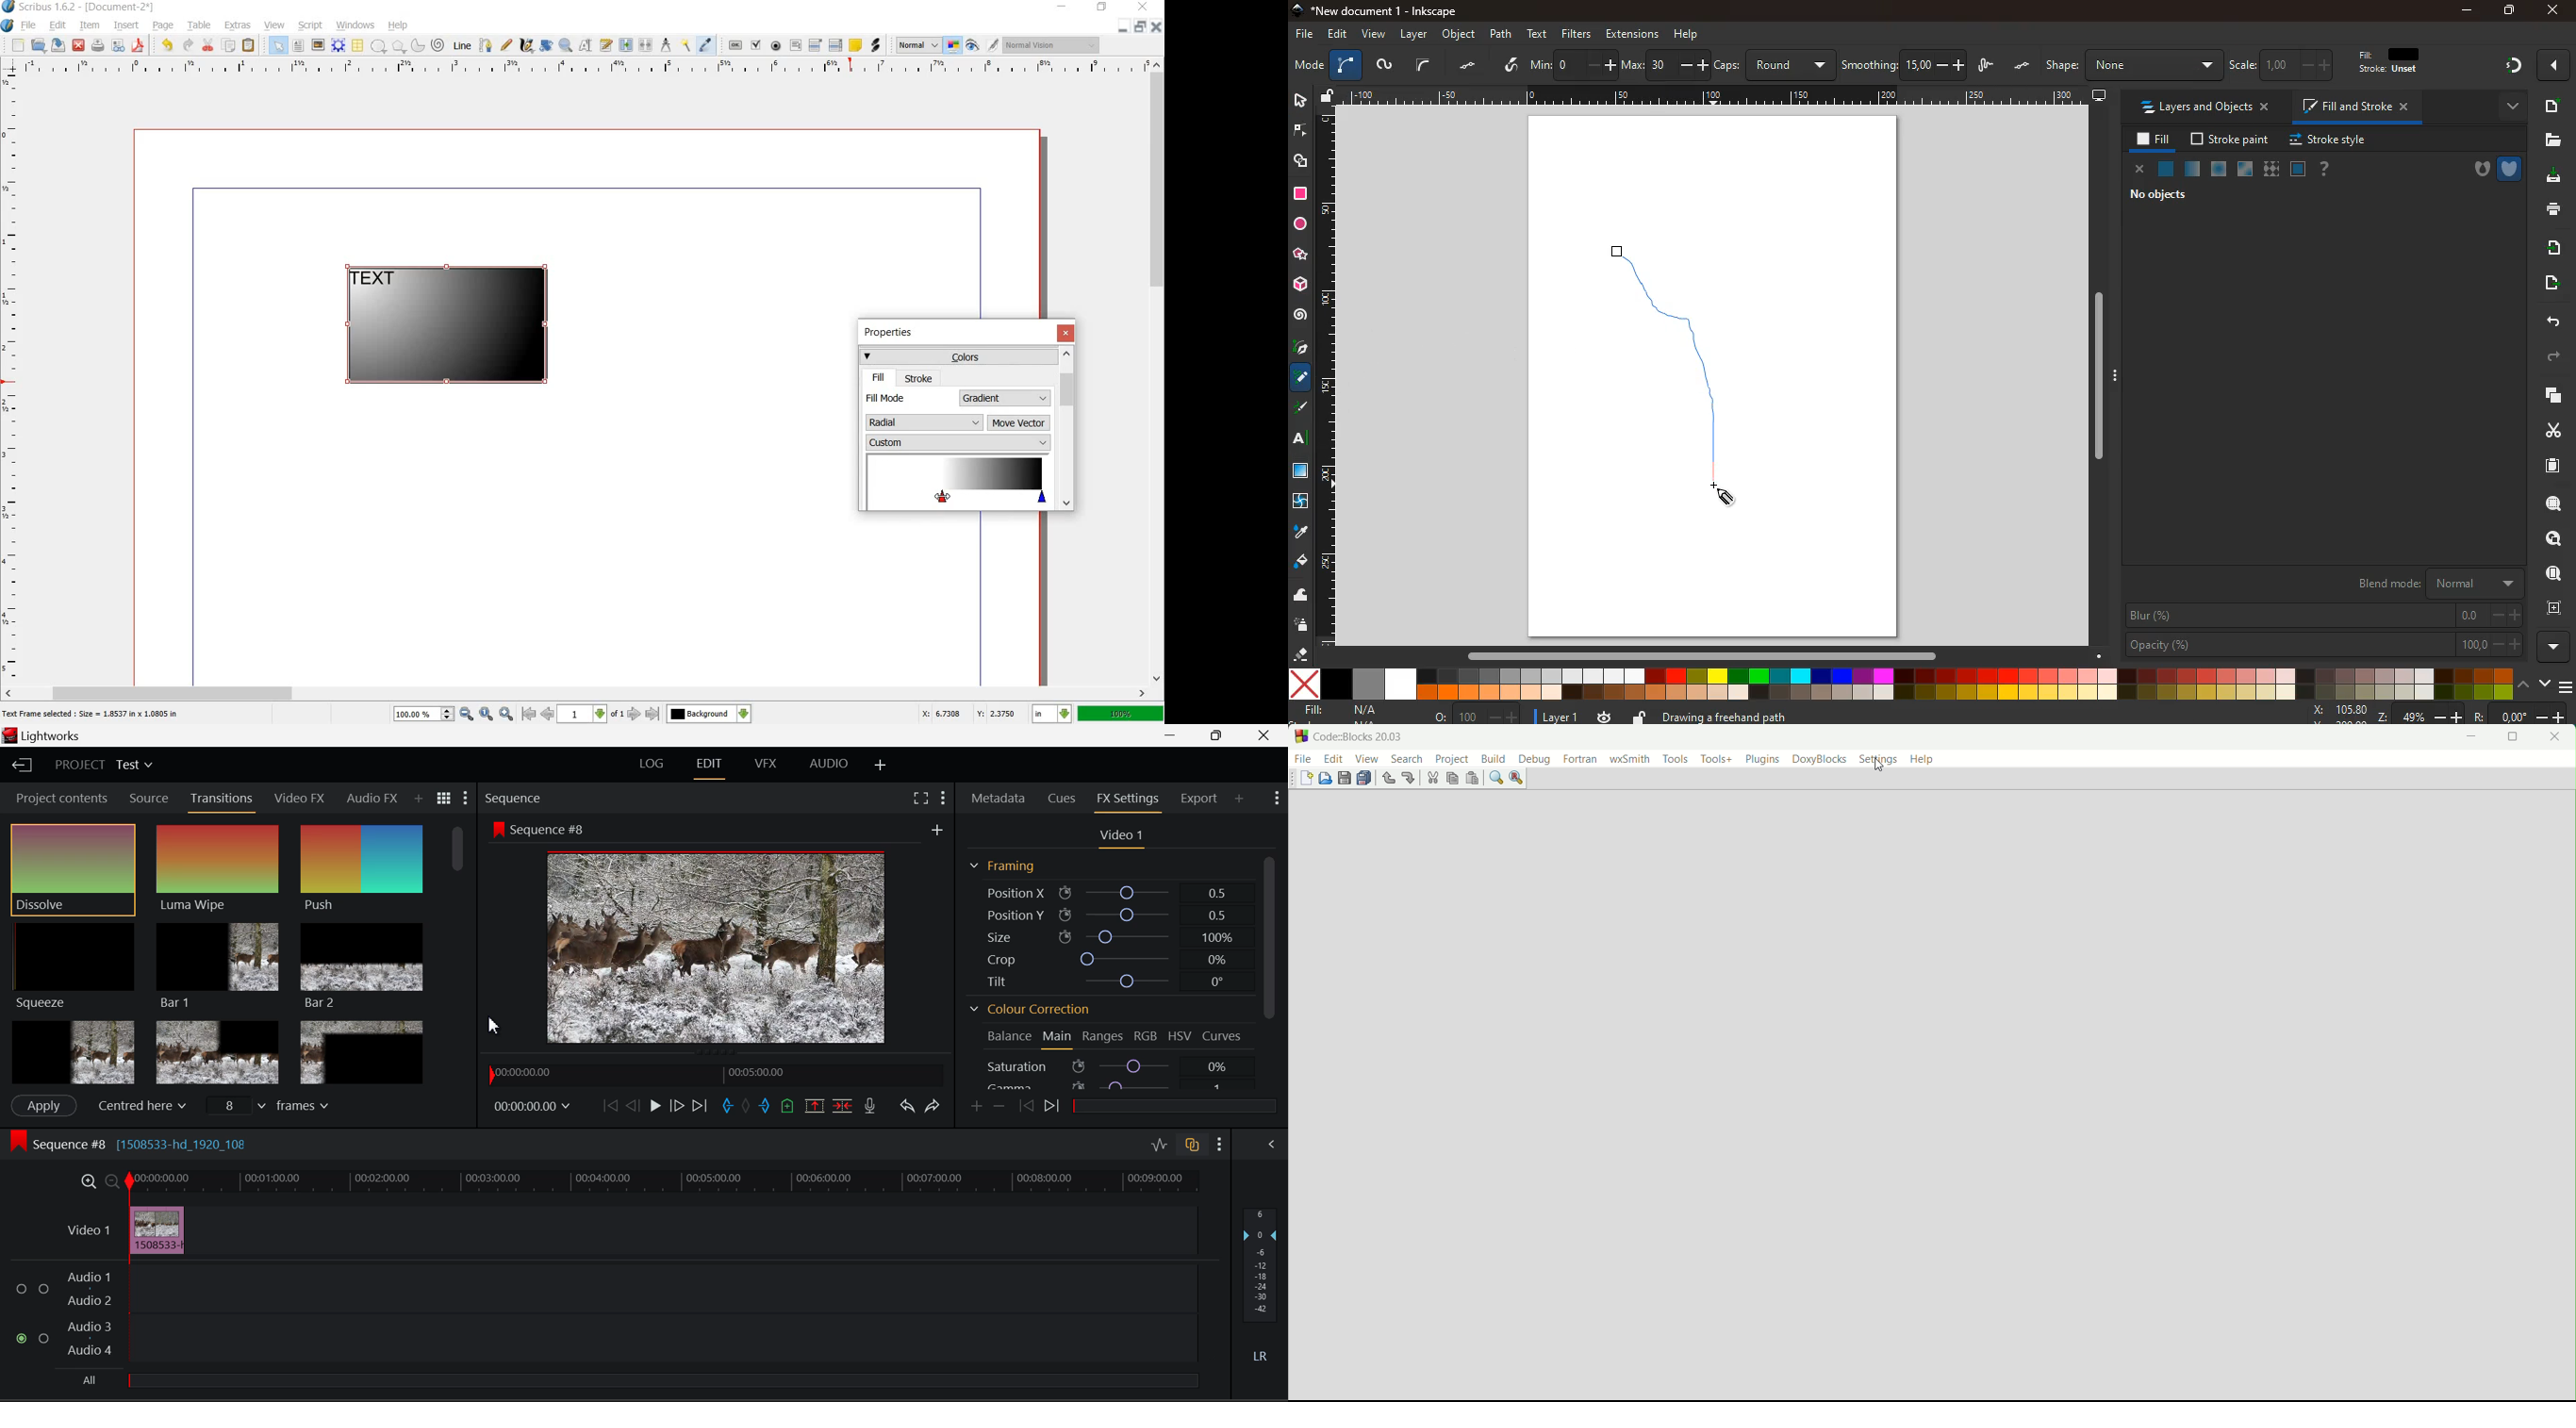 The image size is (2576, 1428). What do you see at coordinates (1350, 64) in the screenshot?
I see `layers` at bounding box center [1350, 64].